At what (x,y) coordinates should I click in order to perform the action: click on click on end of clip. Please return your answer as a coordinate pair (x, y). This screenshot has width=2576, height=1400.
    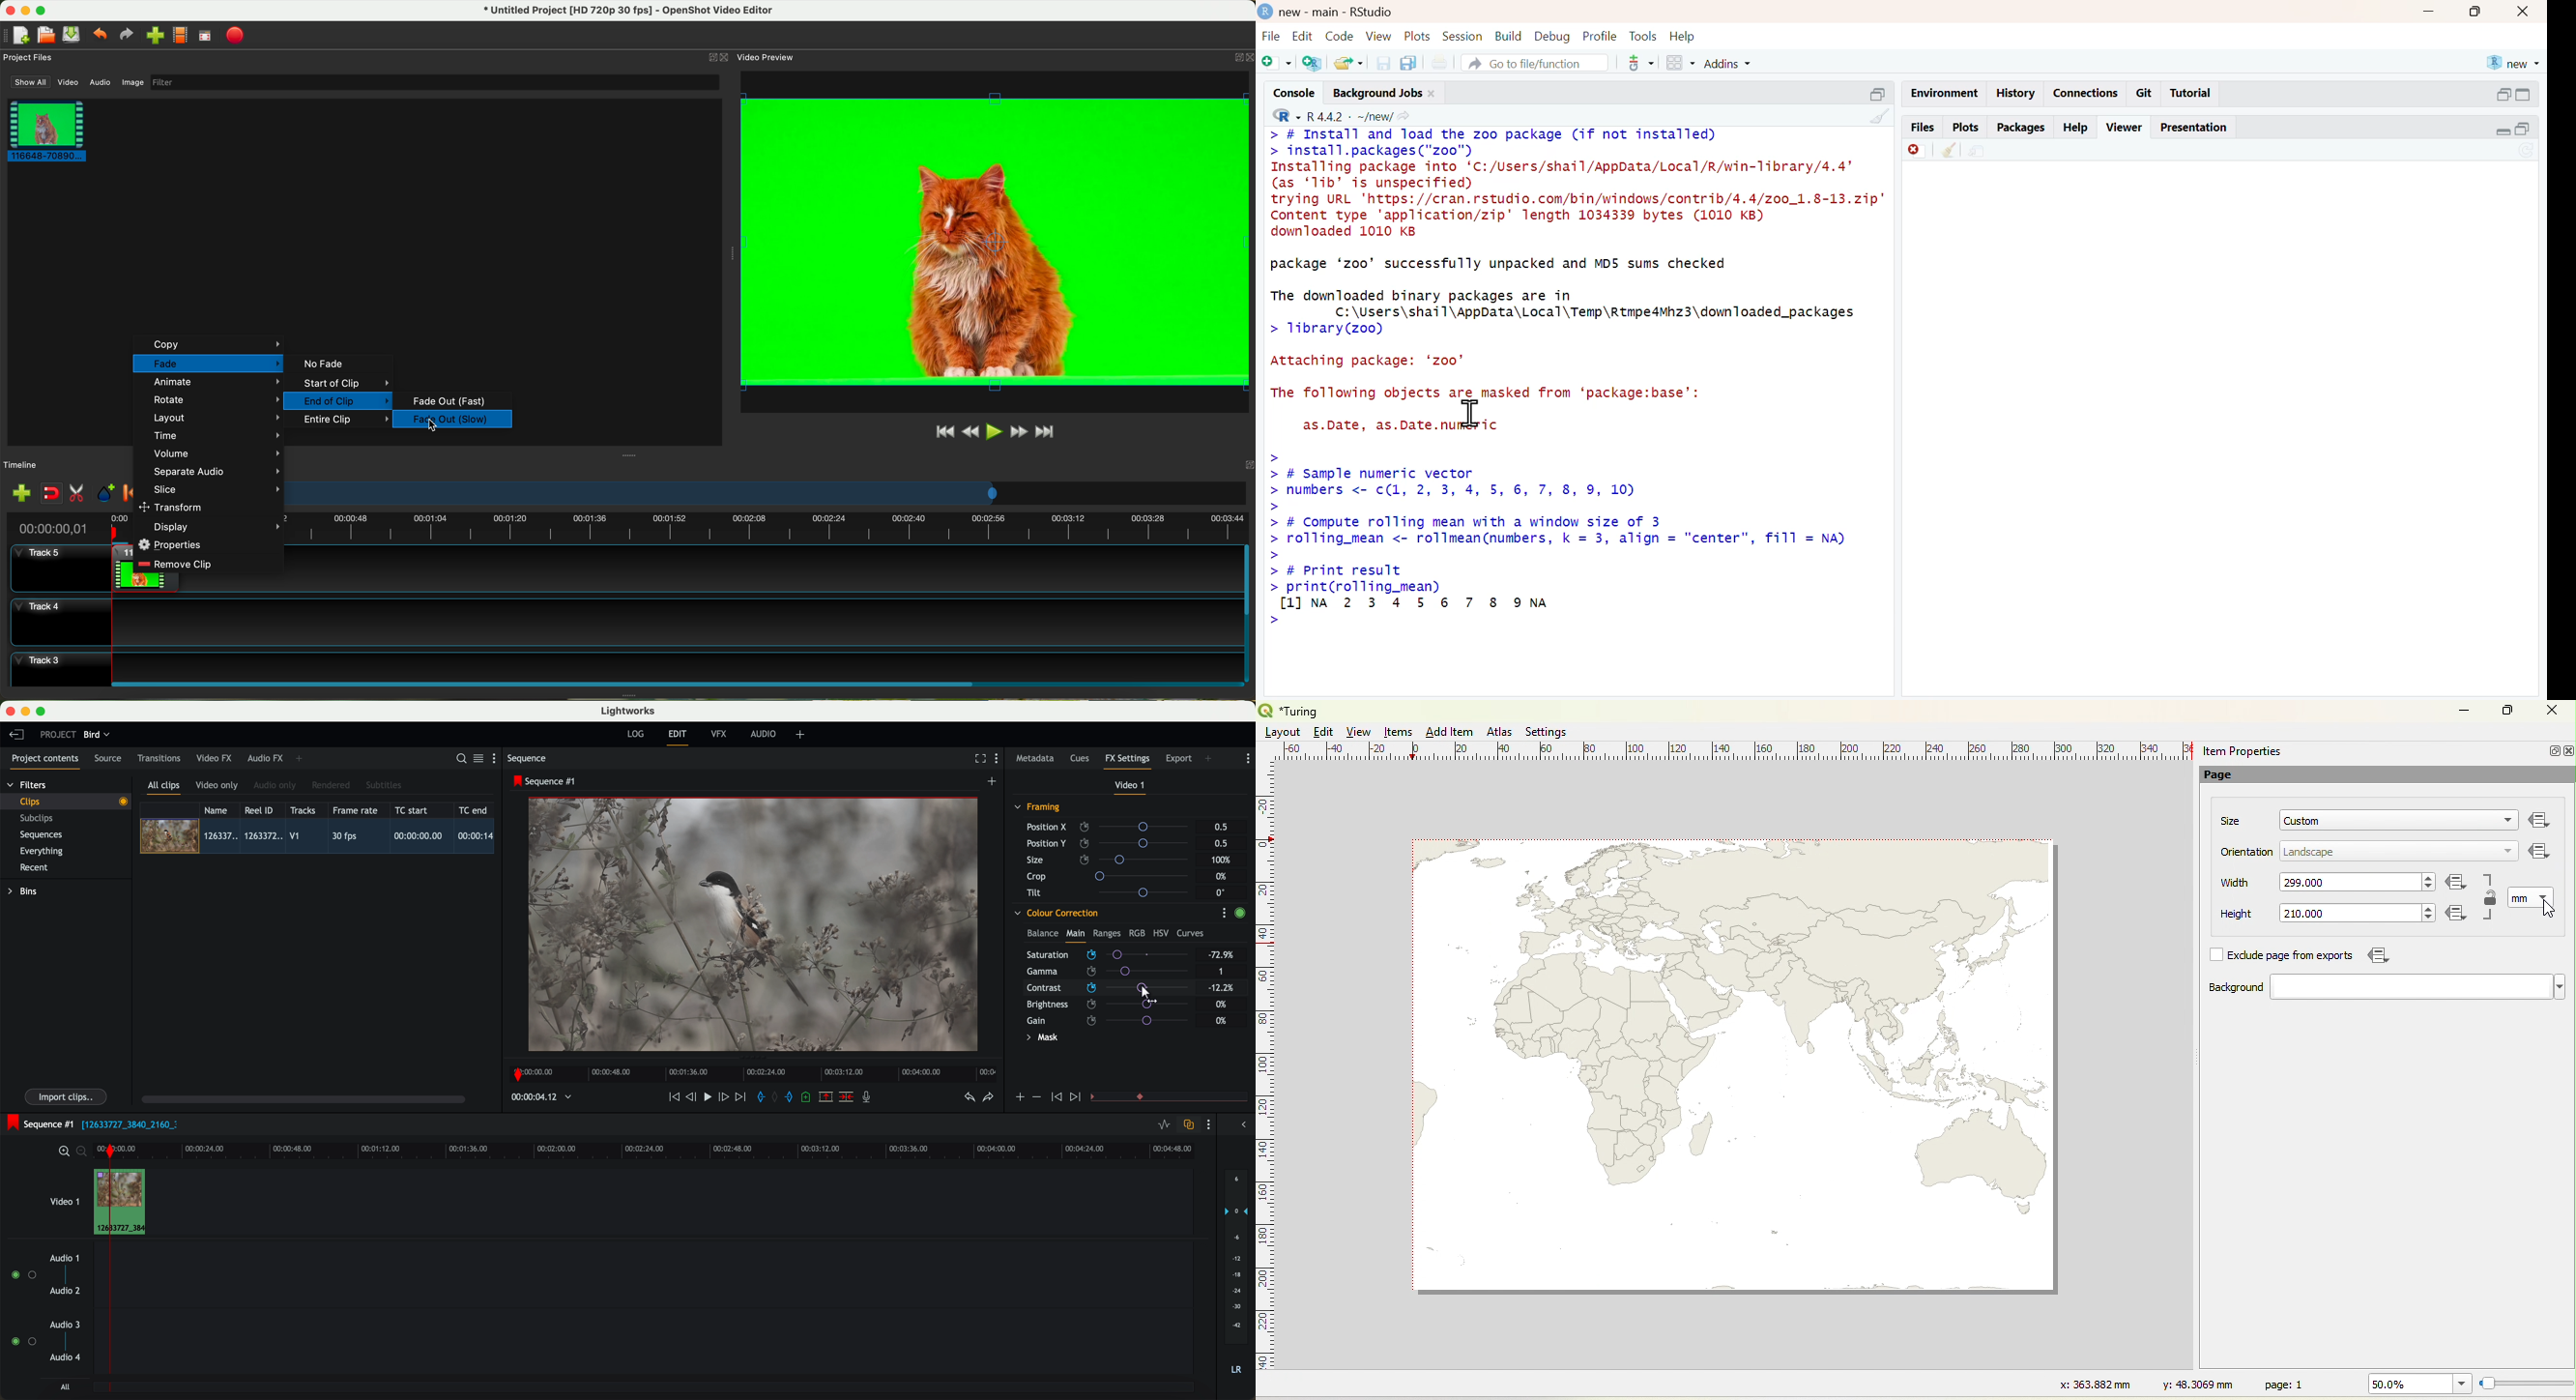
    Looking at the image, I should click on (338, 401).